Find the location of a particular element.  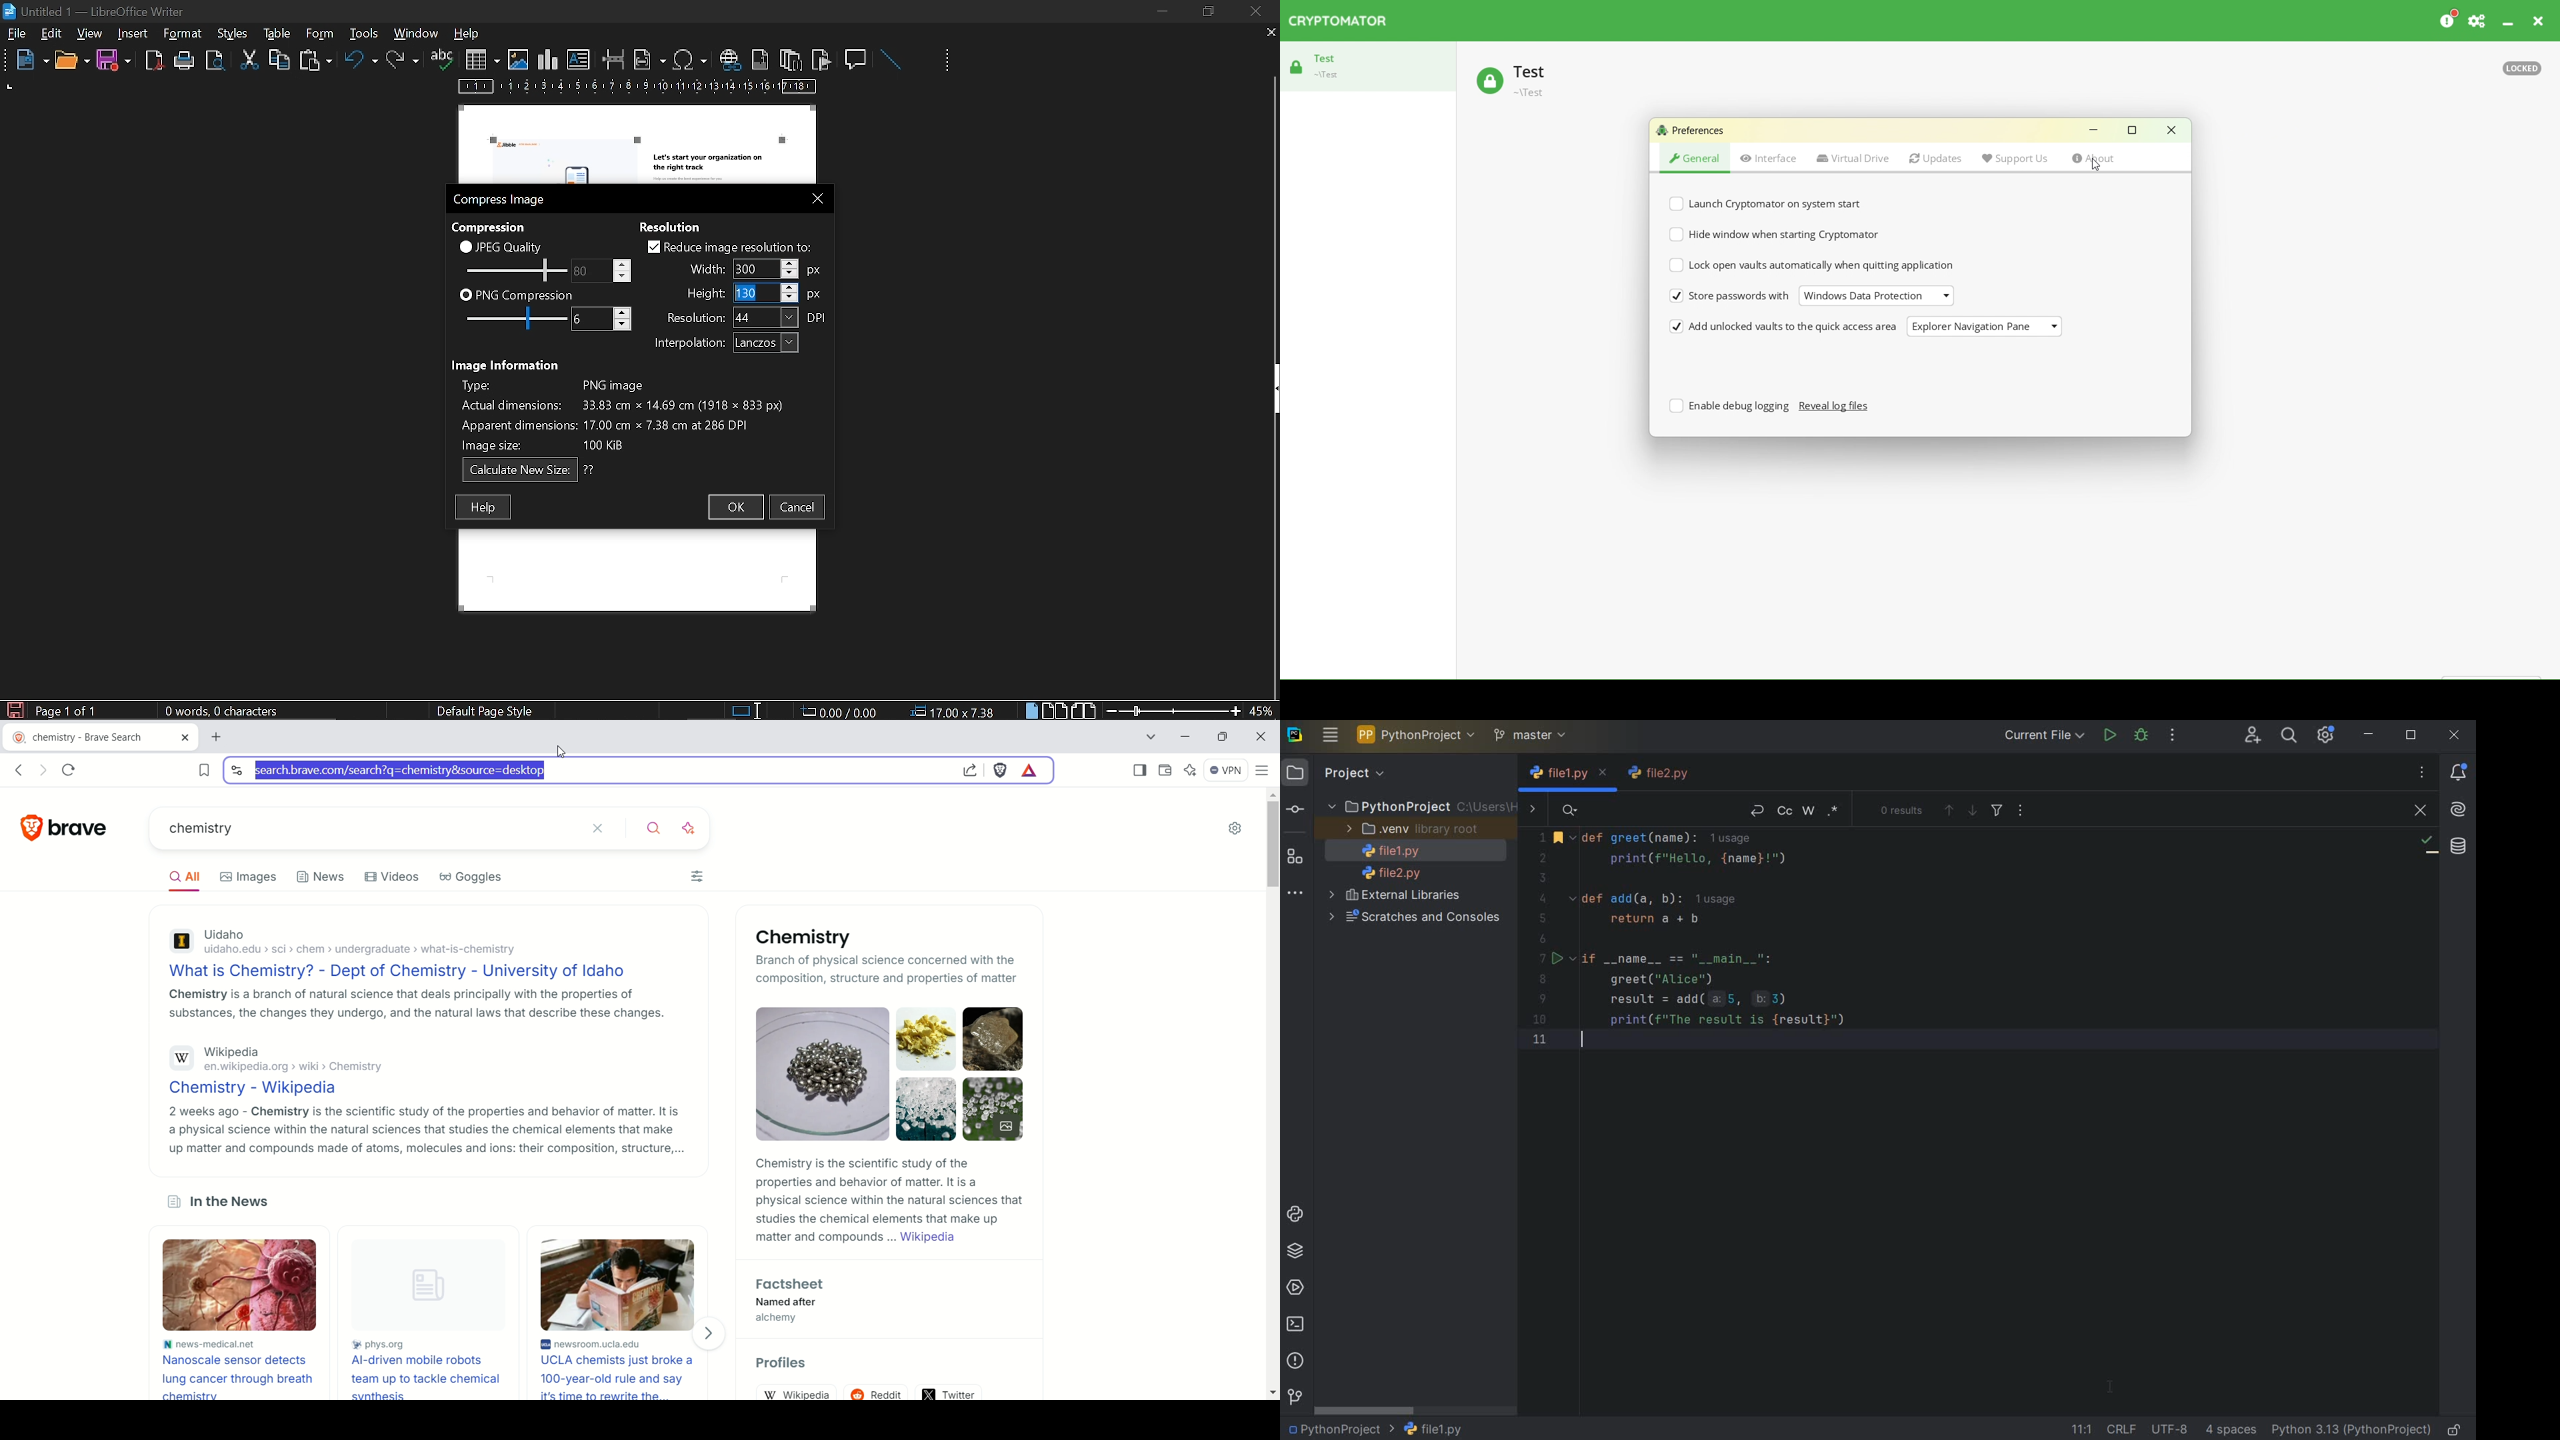

spelling is located at coordinates (442, 60).